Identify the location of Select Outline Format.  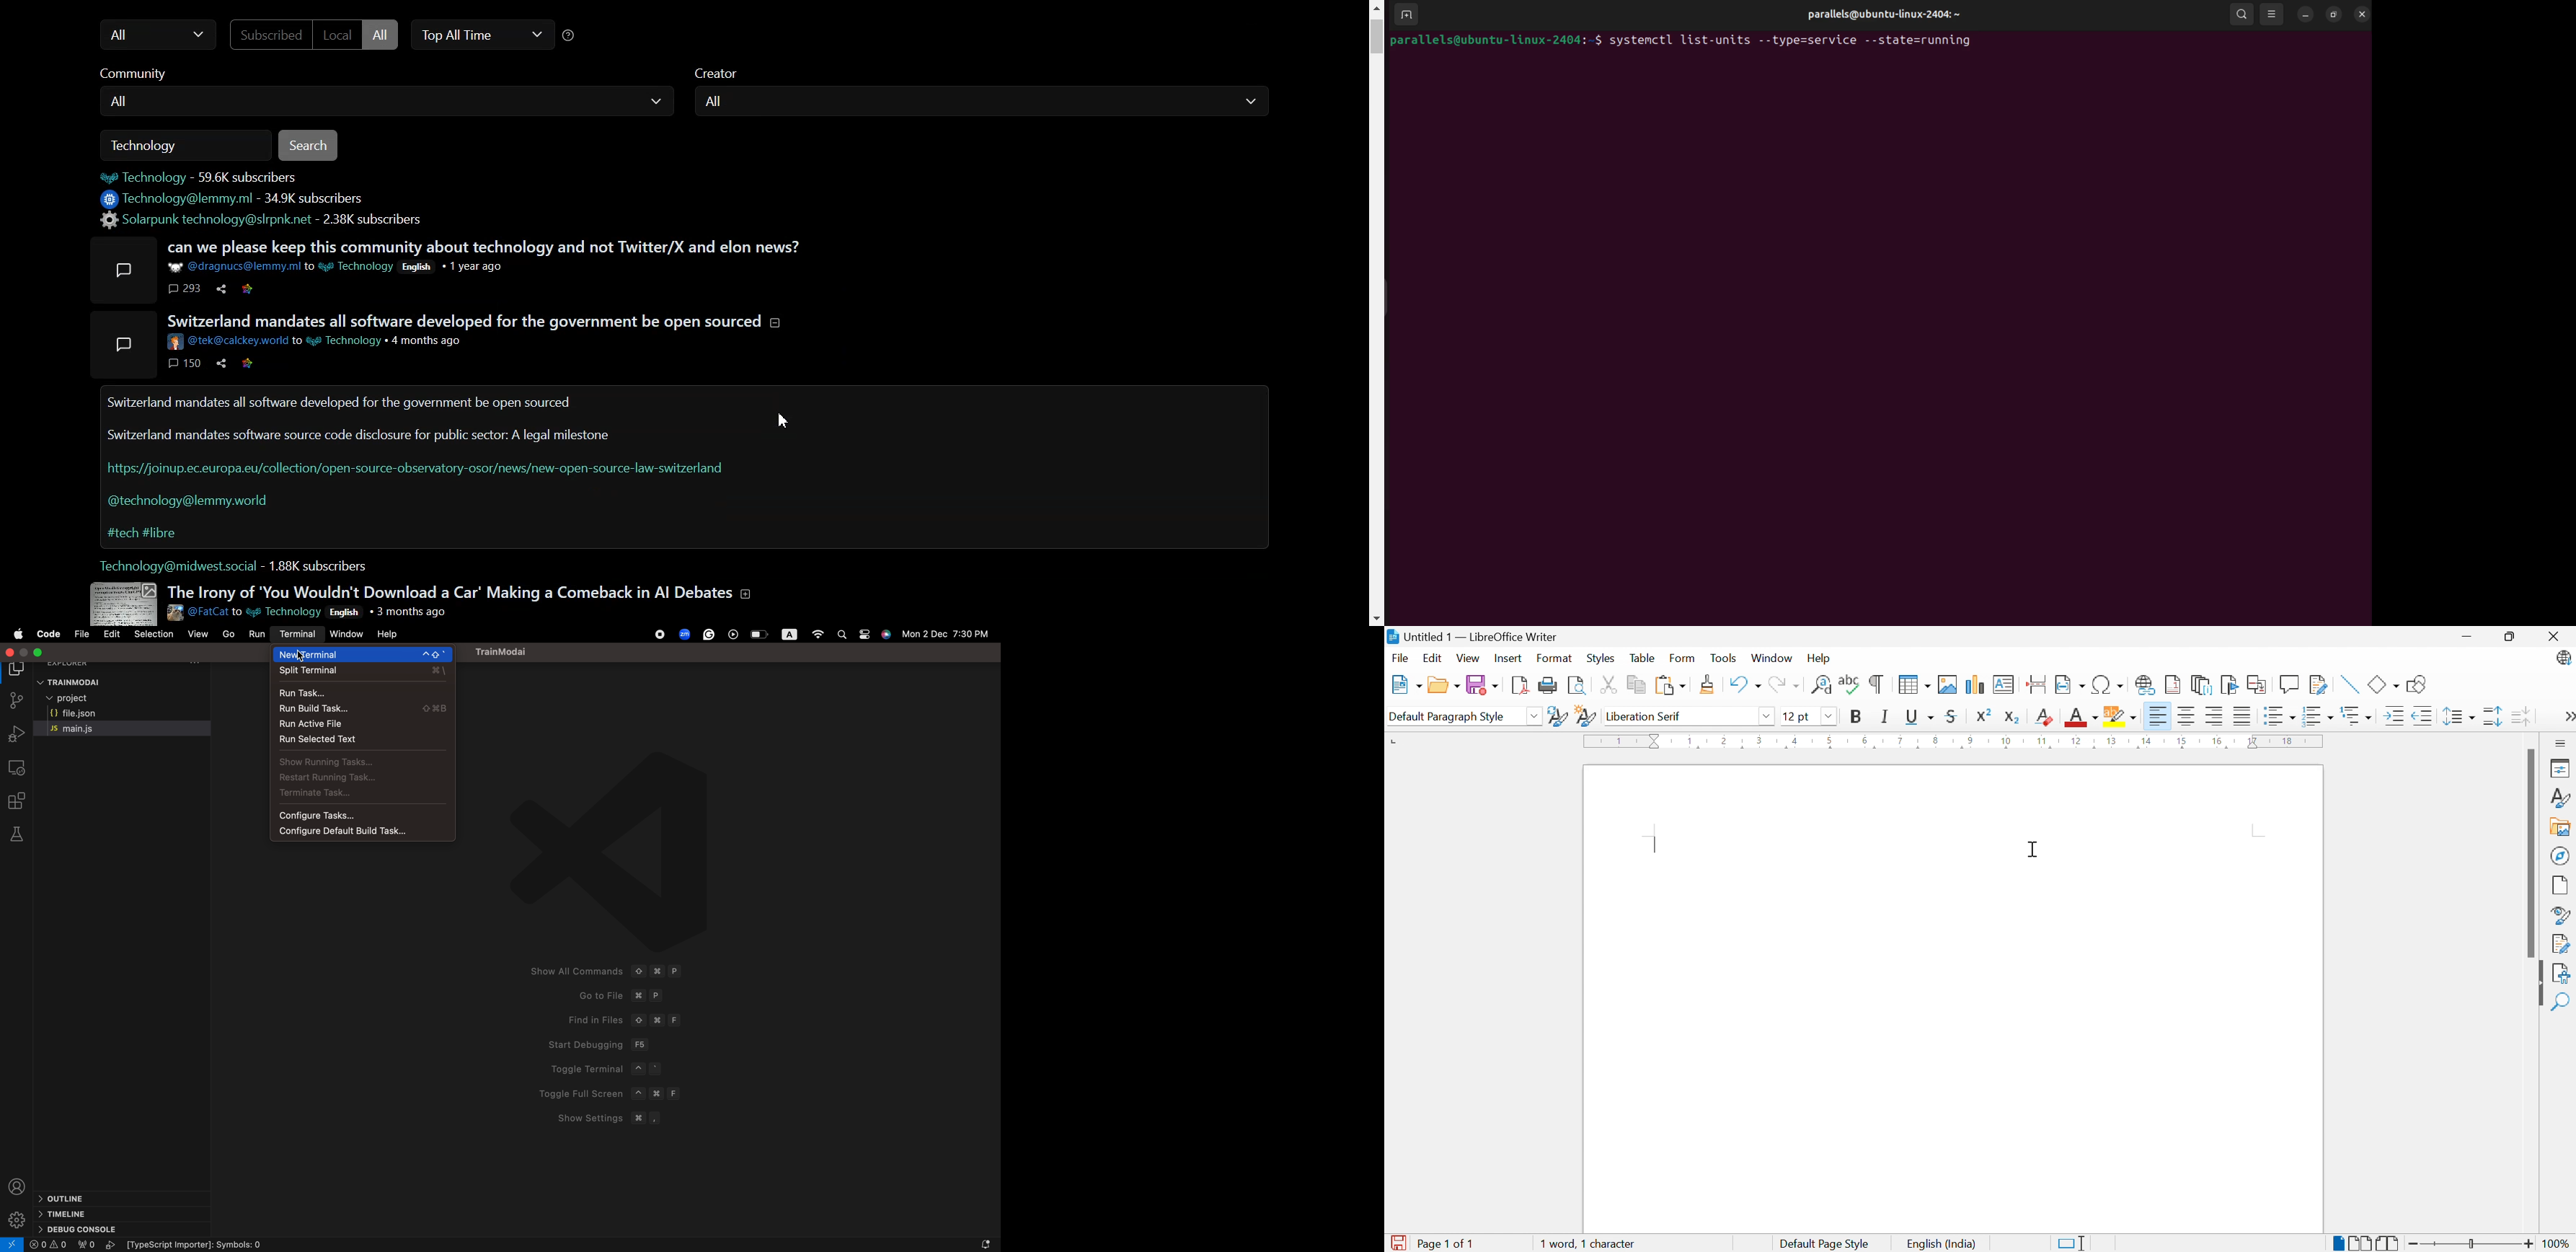
(2358, 716).